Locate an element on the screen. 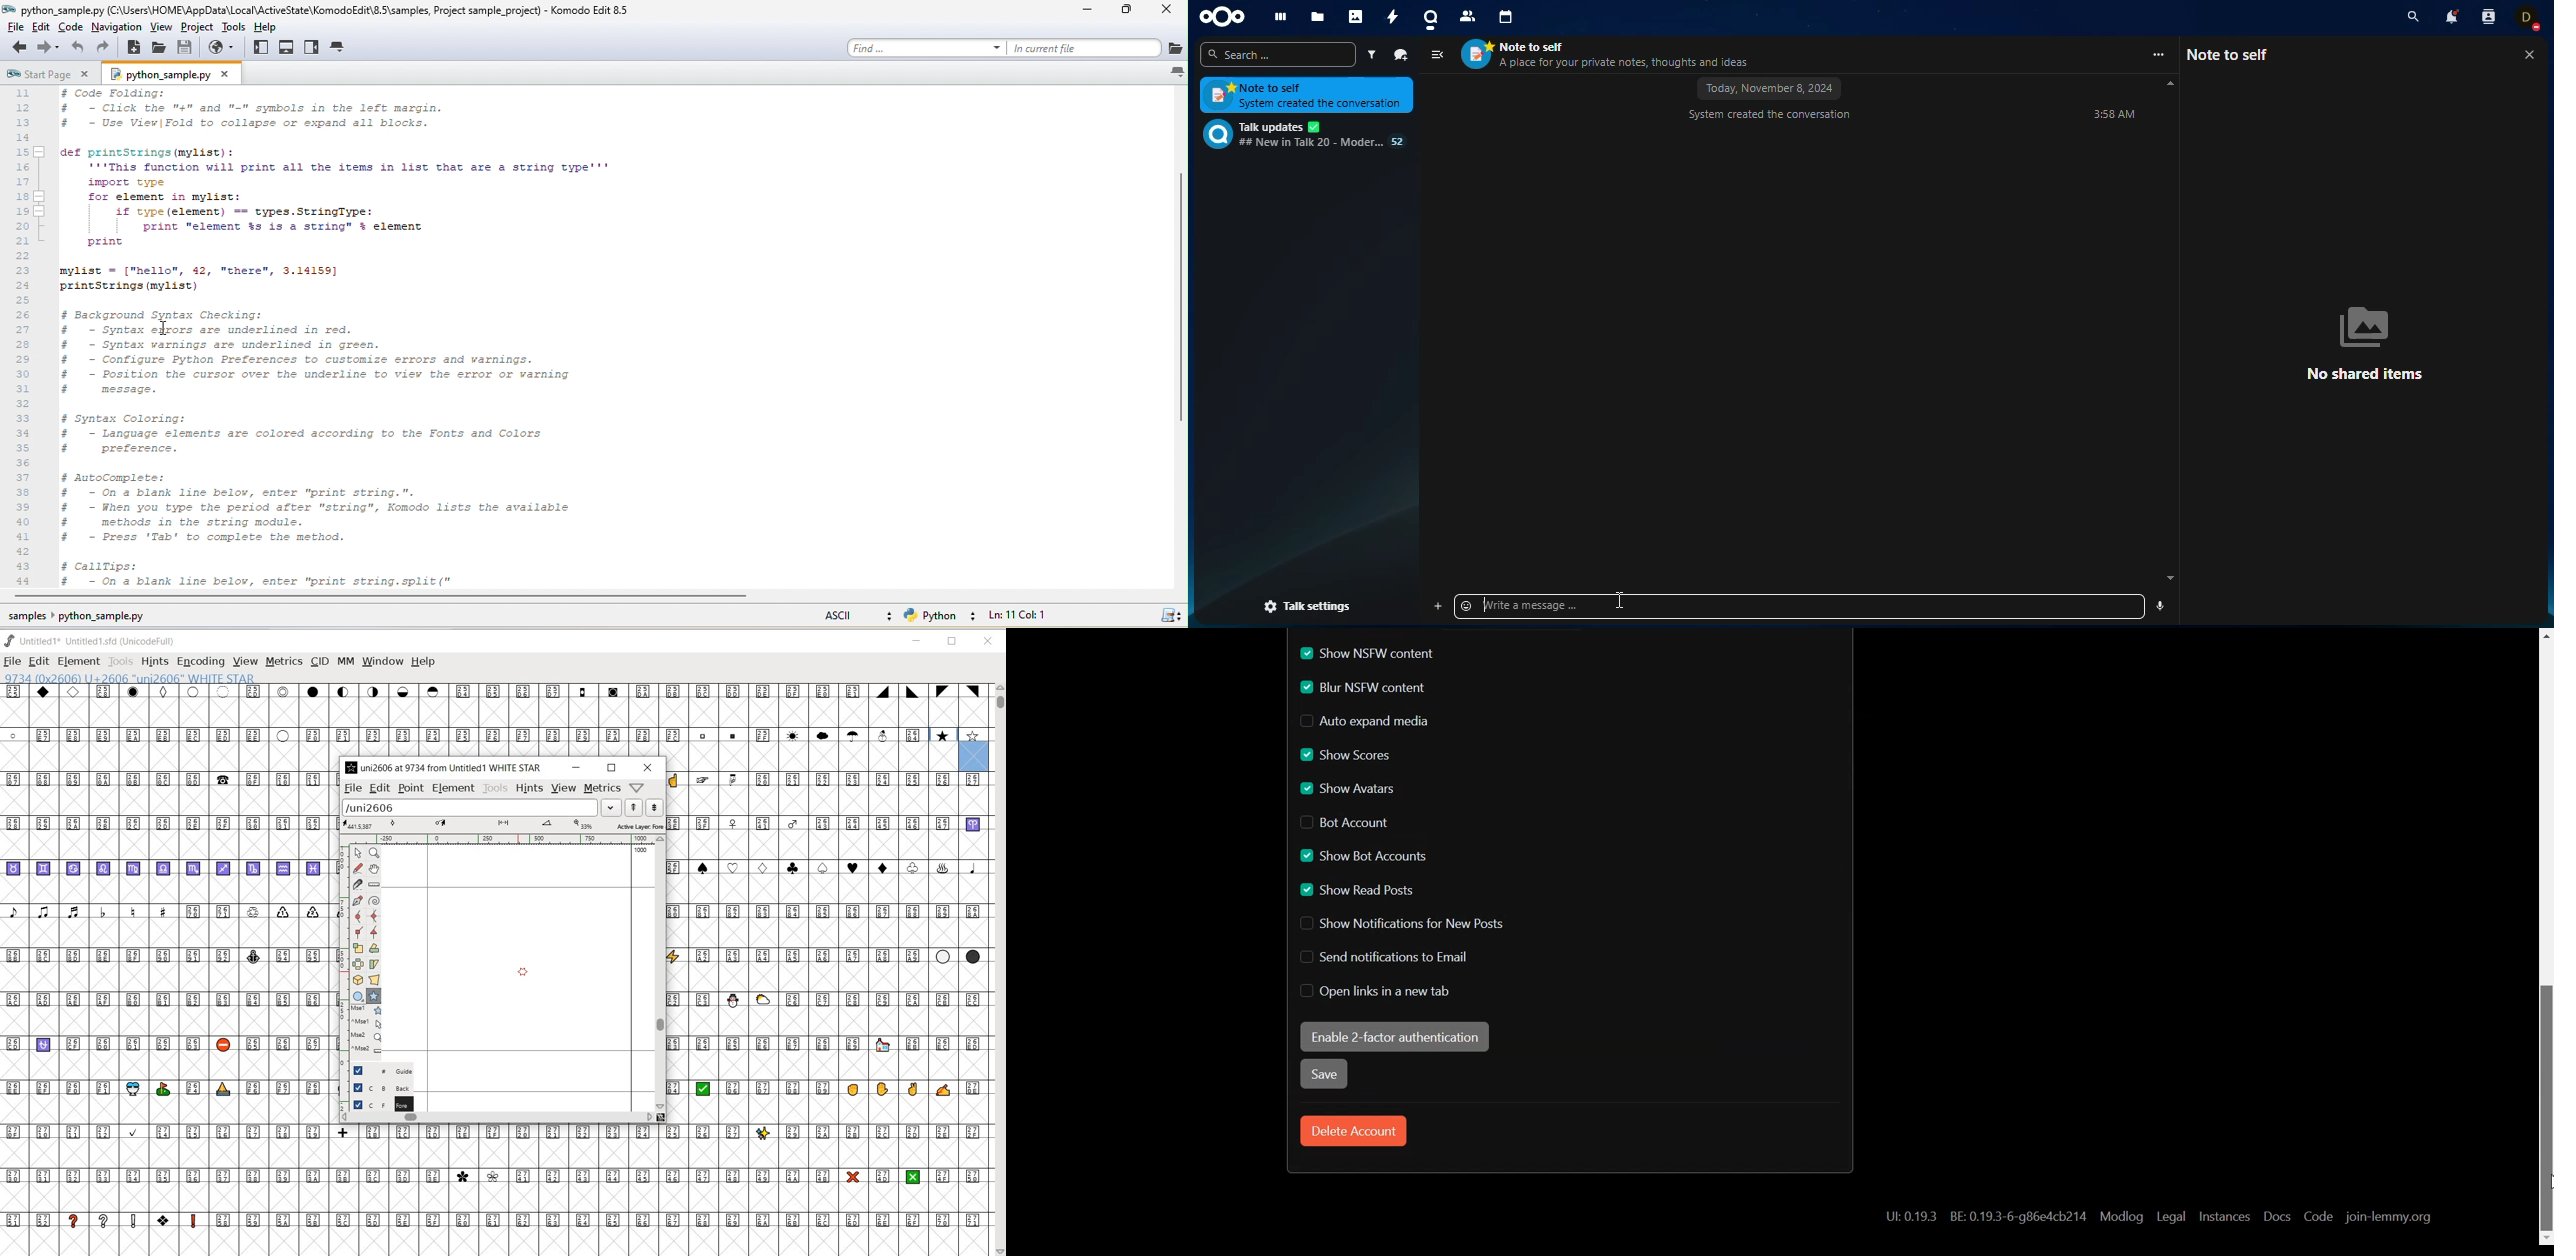 The image size is (2576, 1260). POINT is located at coordinates (411, 788).